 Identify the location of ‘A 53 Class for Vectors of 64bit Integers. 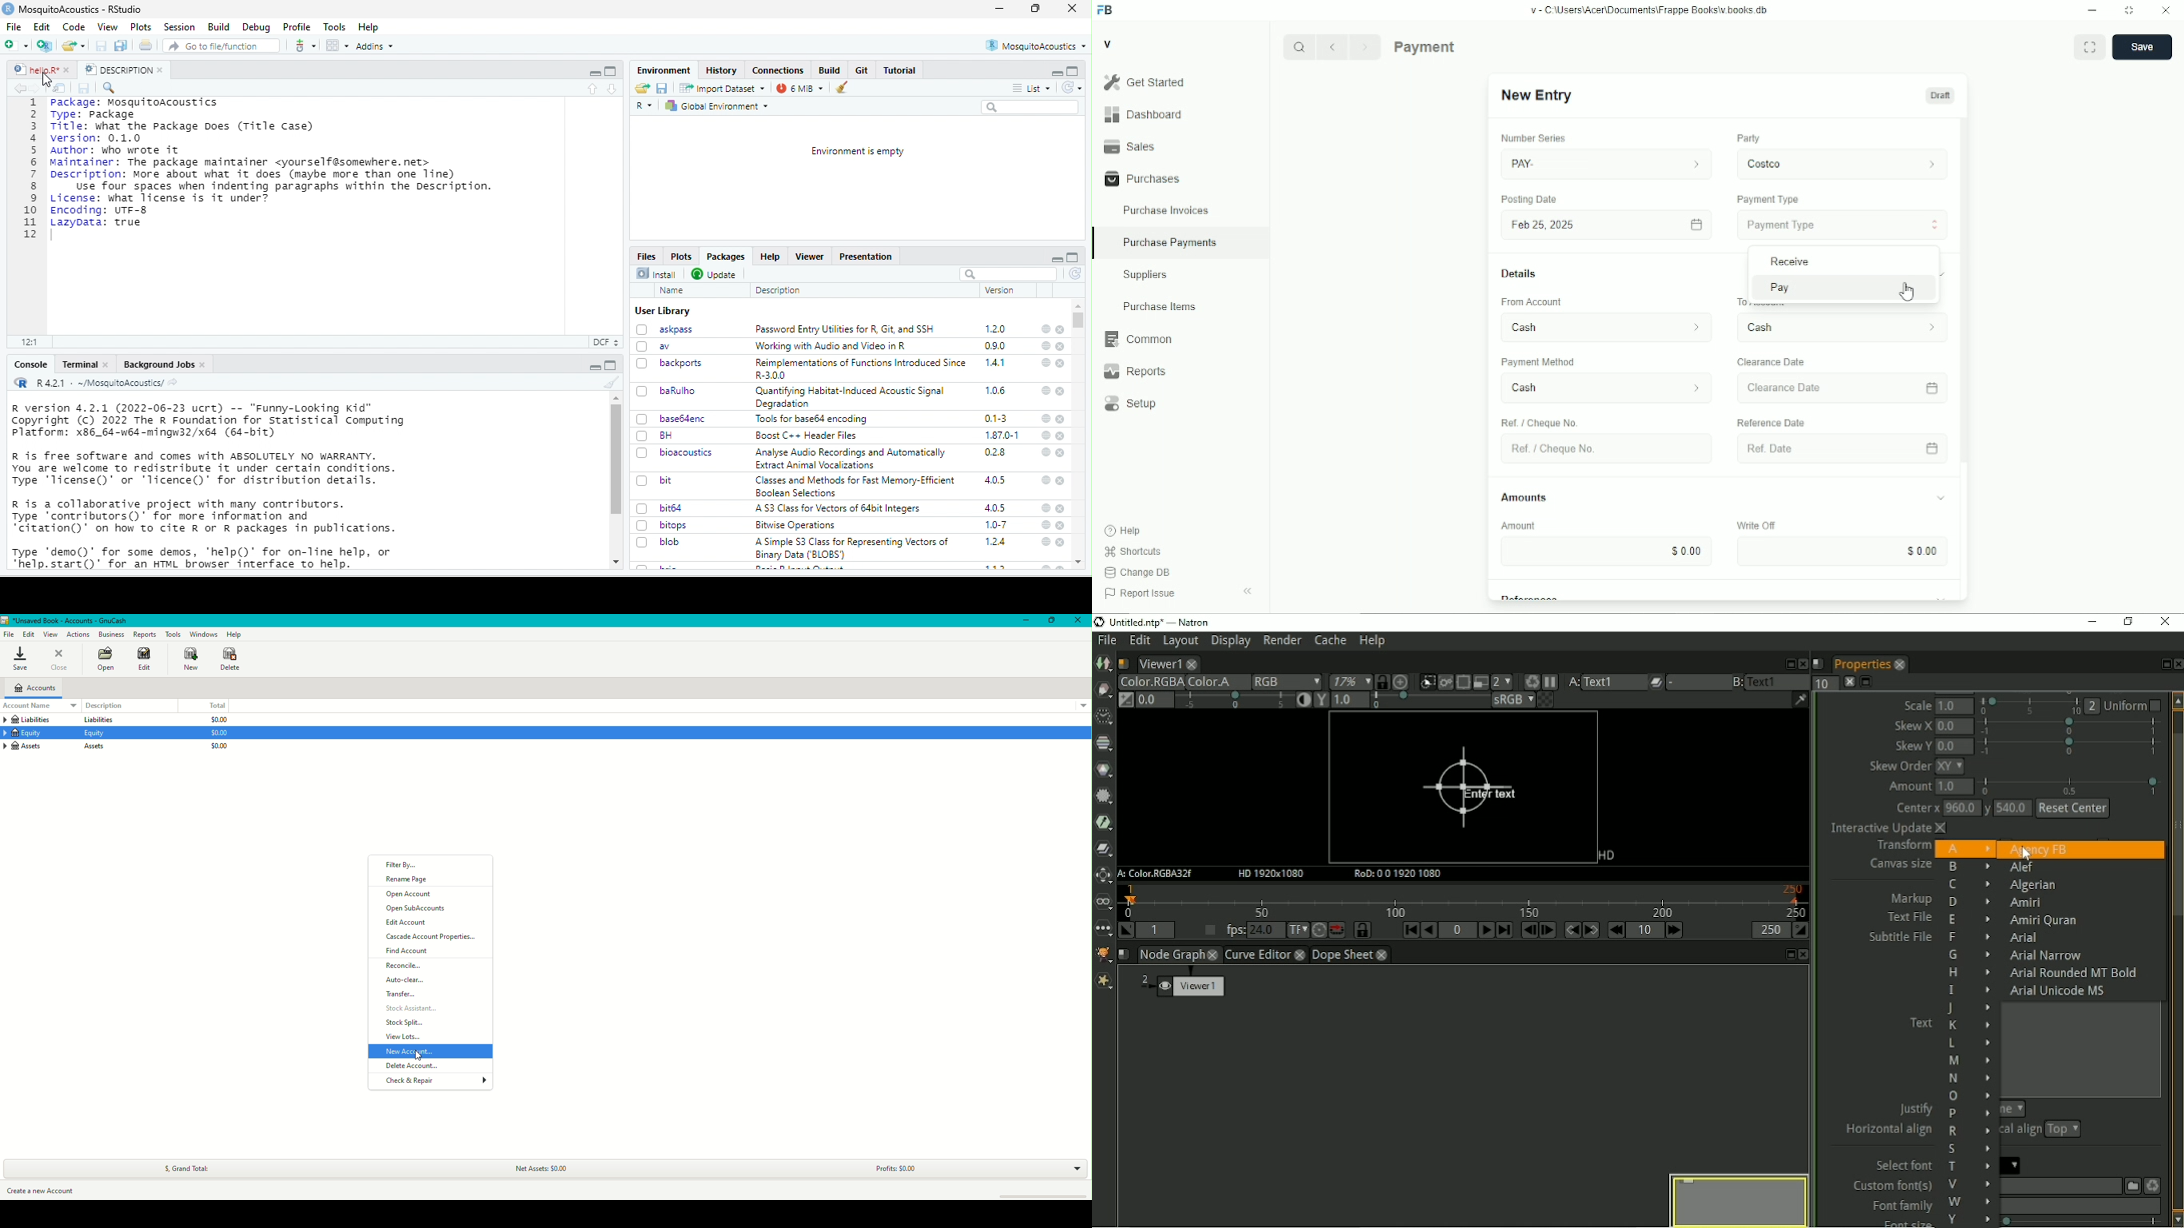
(841, 508).